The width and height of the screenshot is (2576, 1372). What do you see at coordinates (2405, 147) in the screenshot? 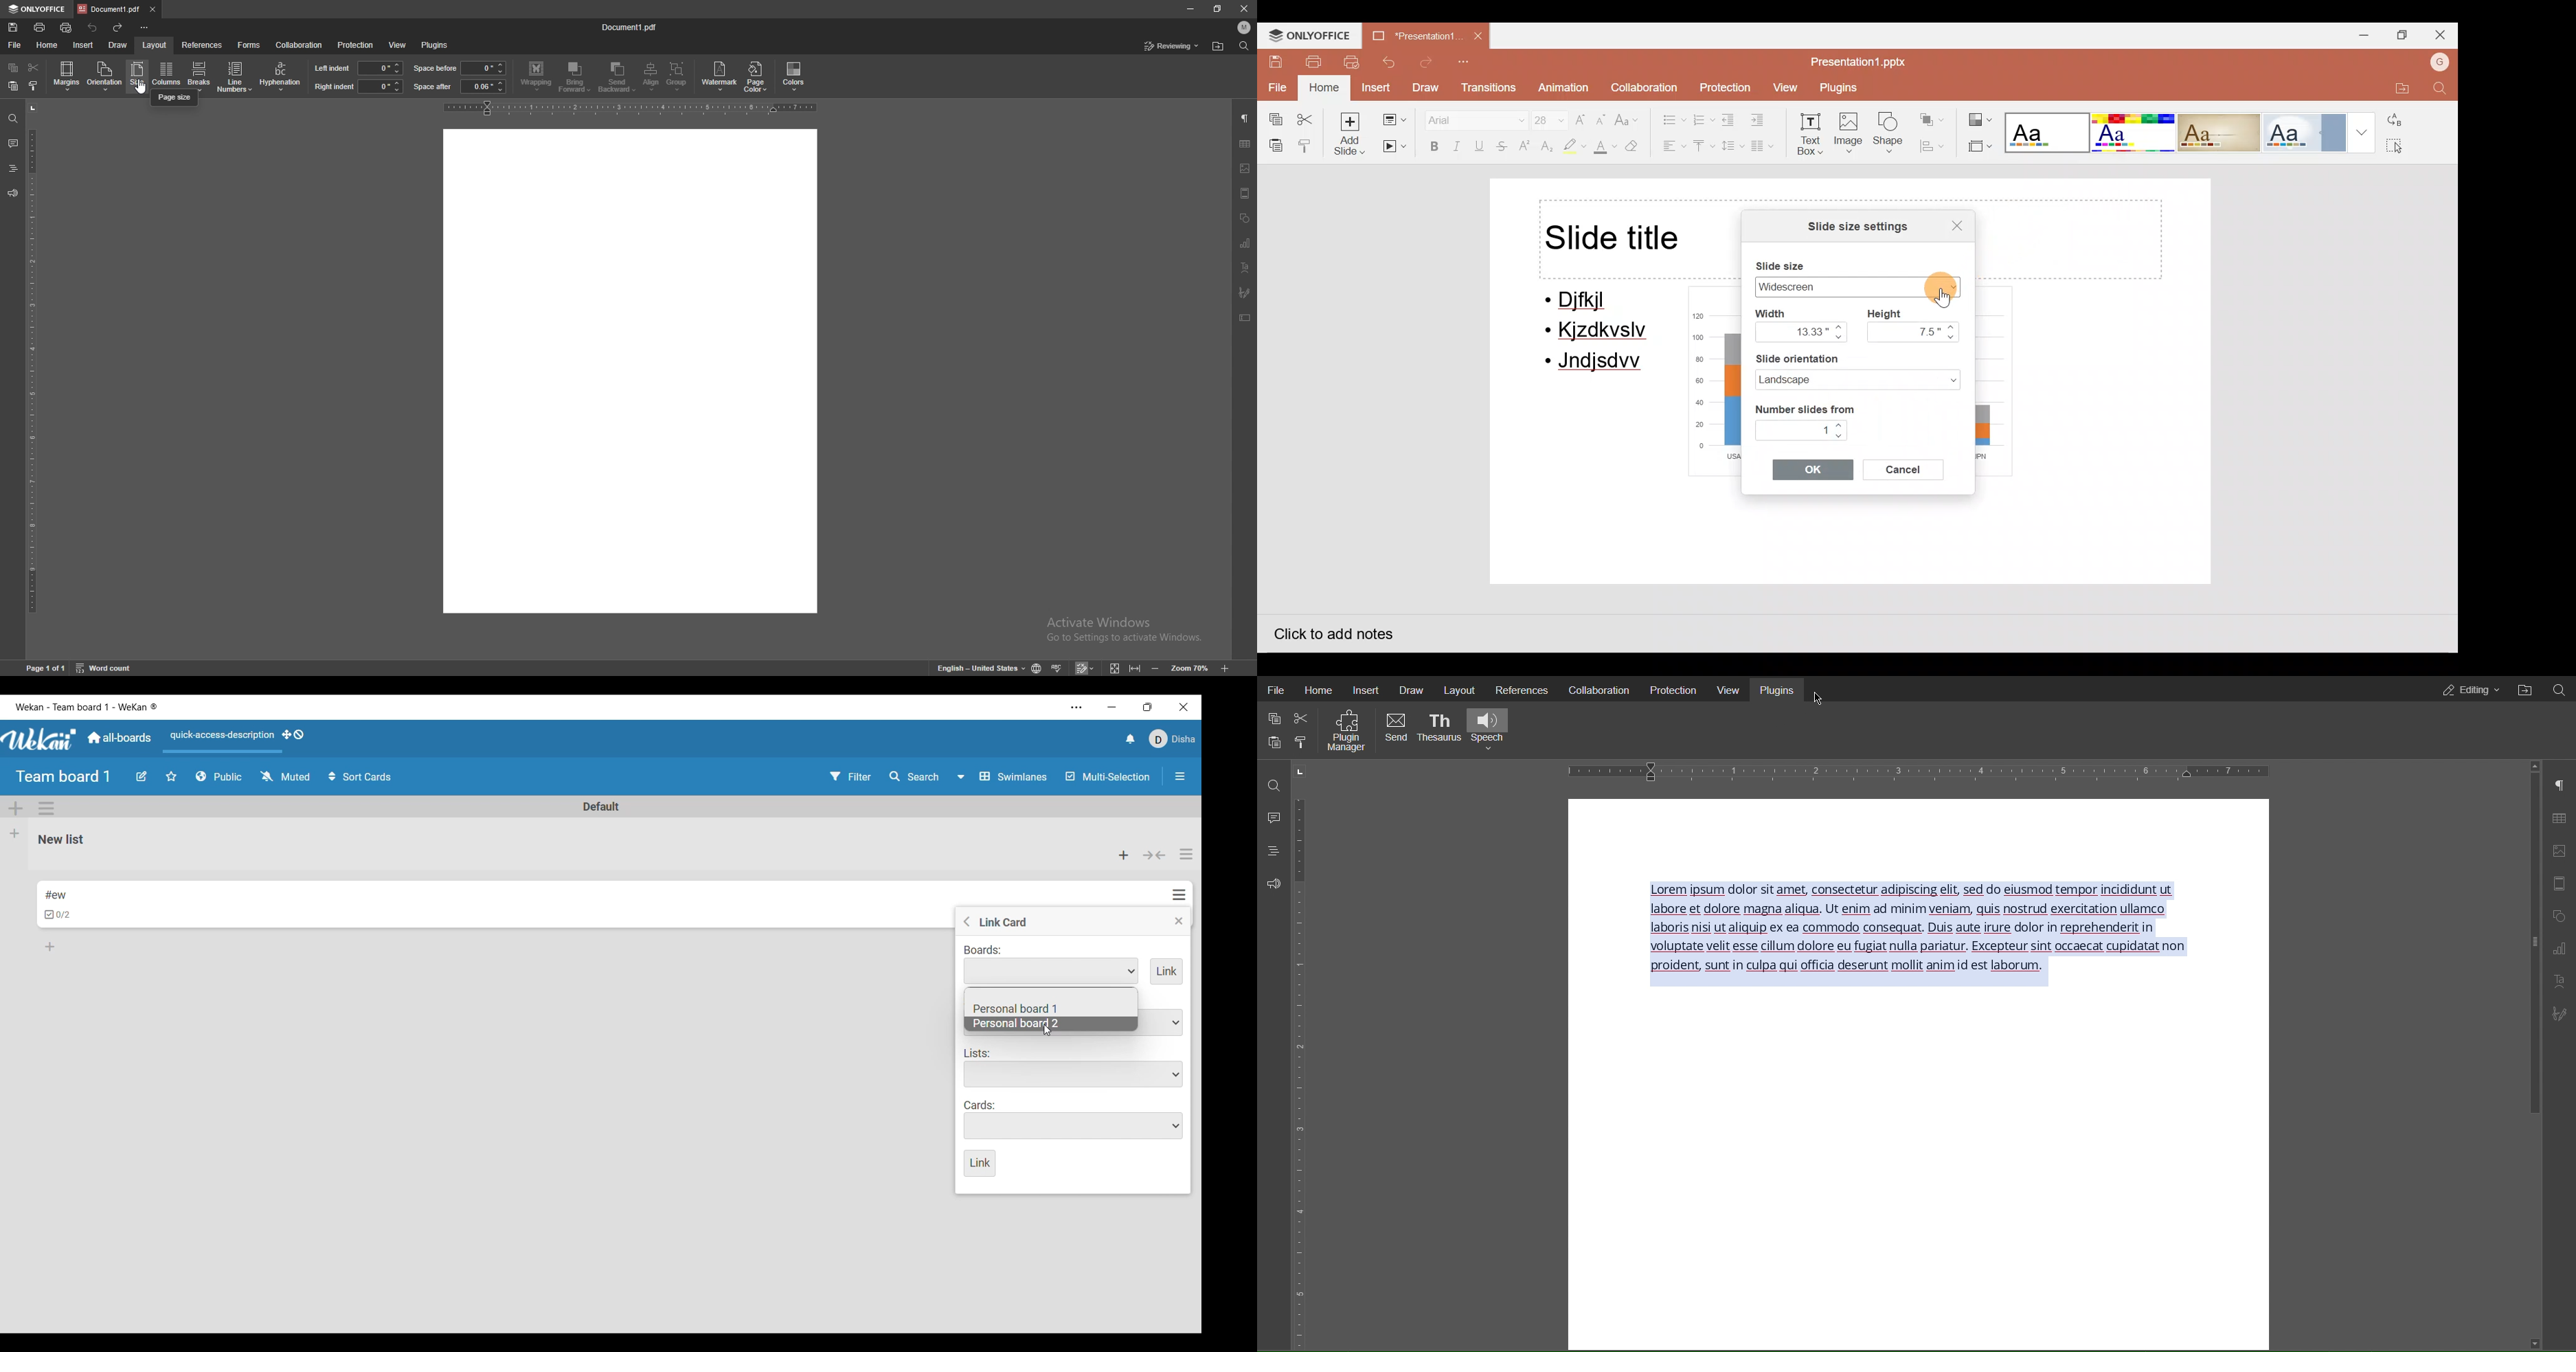
I see `Select all` at bounding box center [2405, 147].